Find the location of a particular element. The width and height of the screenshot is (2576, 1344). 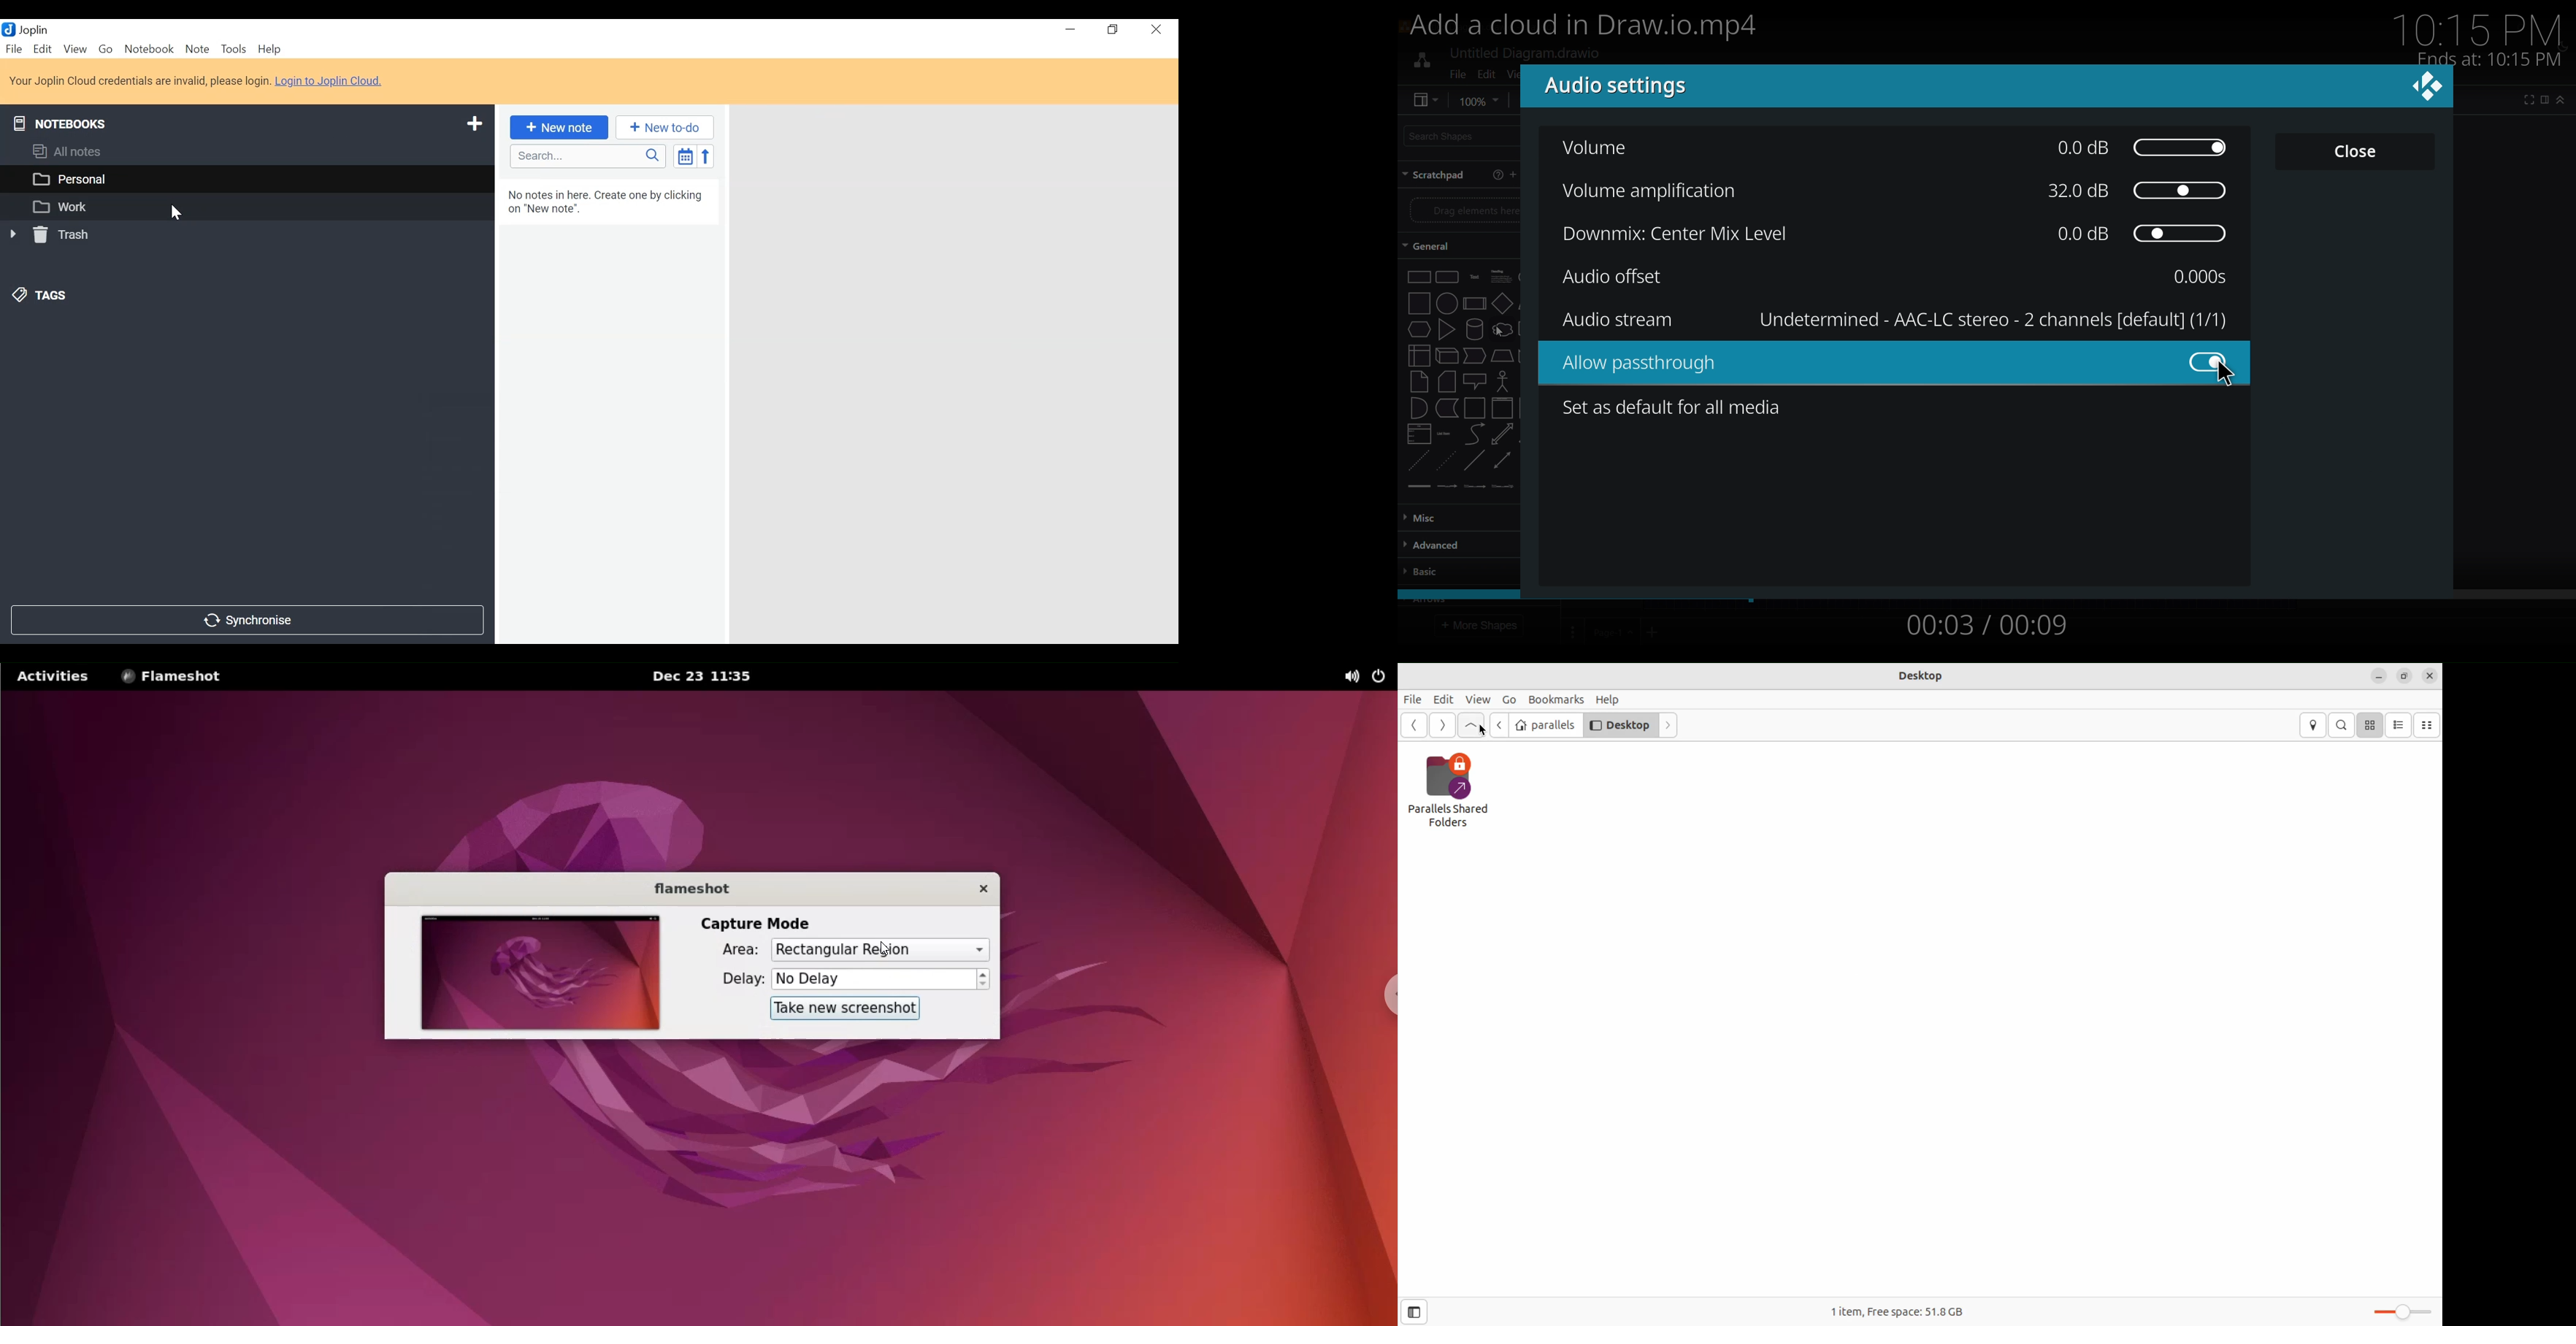

32.0dB is located at coordinates (2137, 192).